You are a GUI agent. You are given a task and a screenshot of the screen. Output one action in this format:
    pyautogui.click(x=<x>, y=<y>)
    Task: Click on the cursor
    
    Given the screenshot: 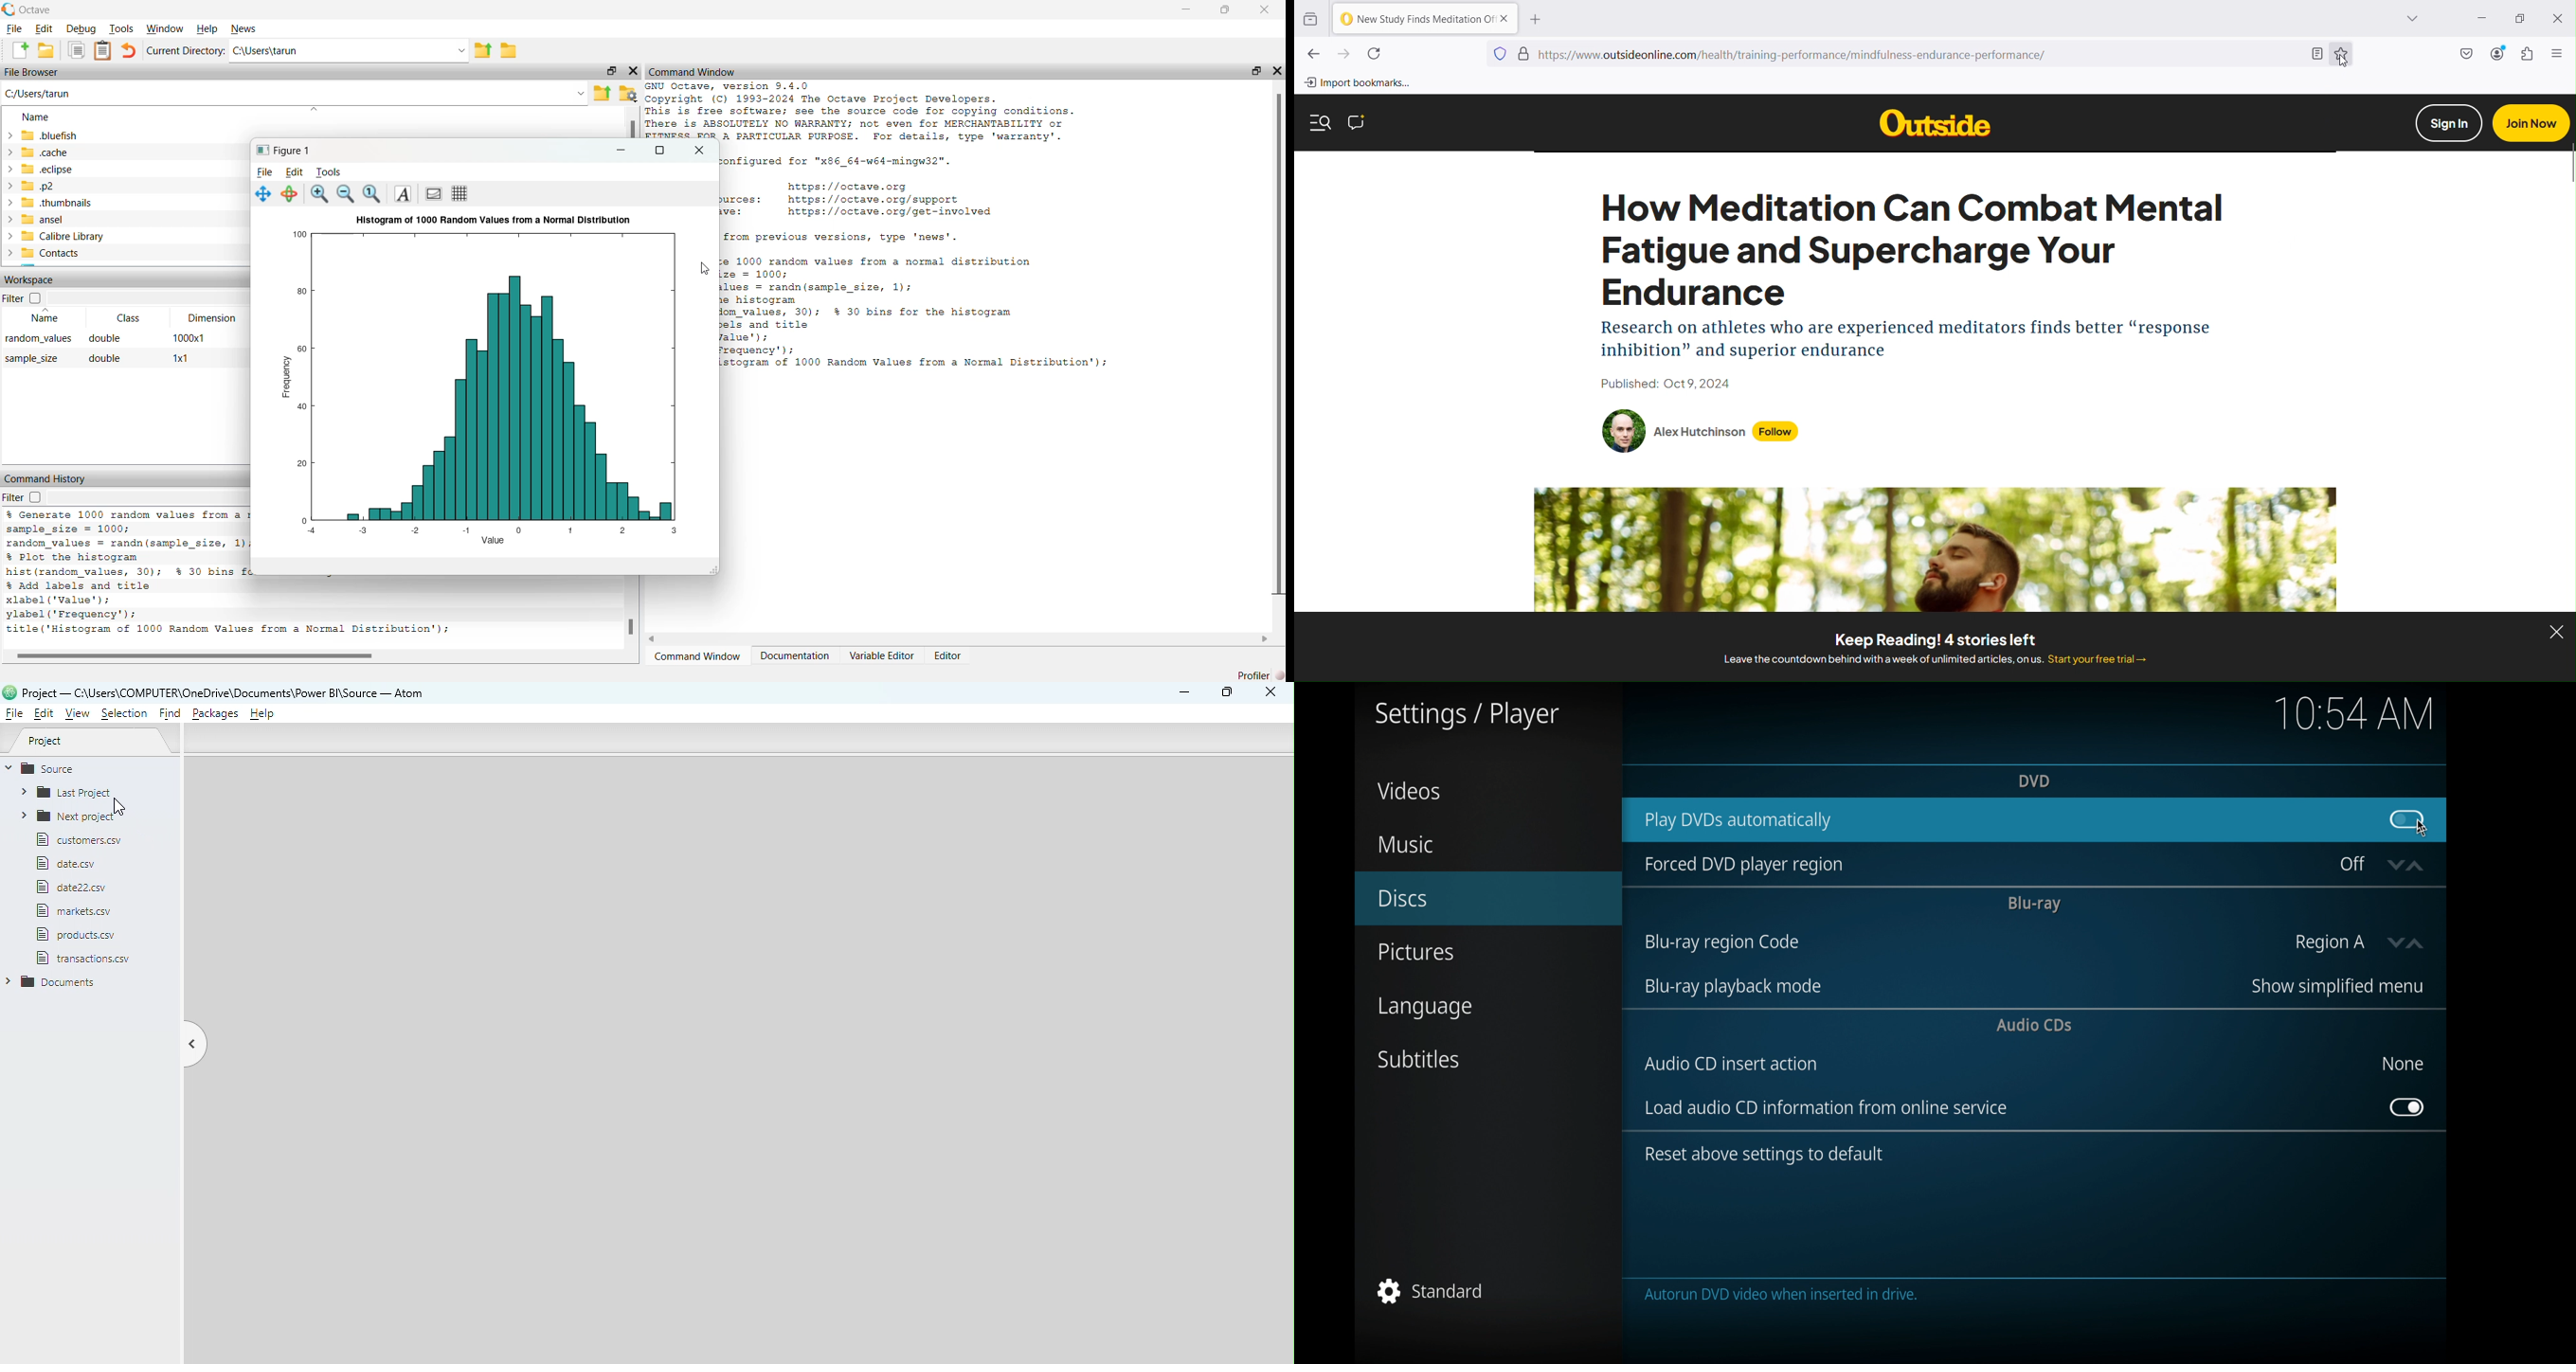 What is the action you would take?
    pyautogui.click(x=2423, y=830)
    